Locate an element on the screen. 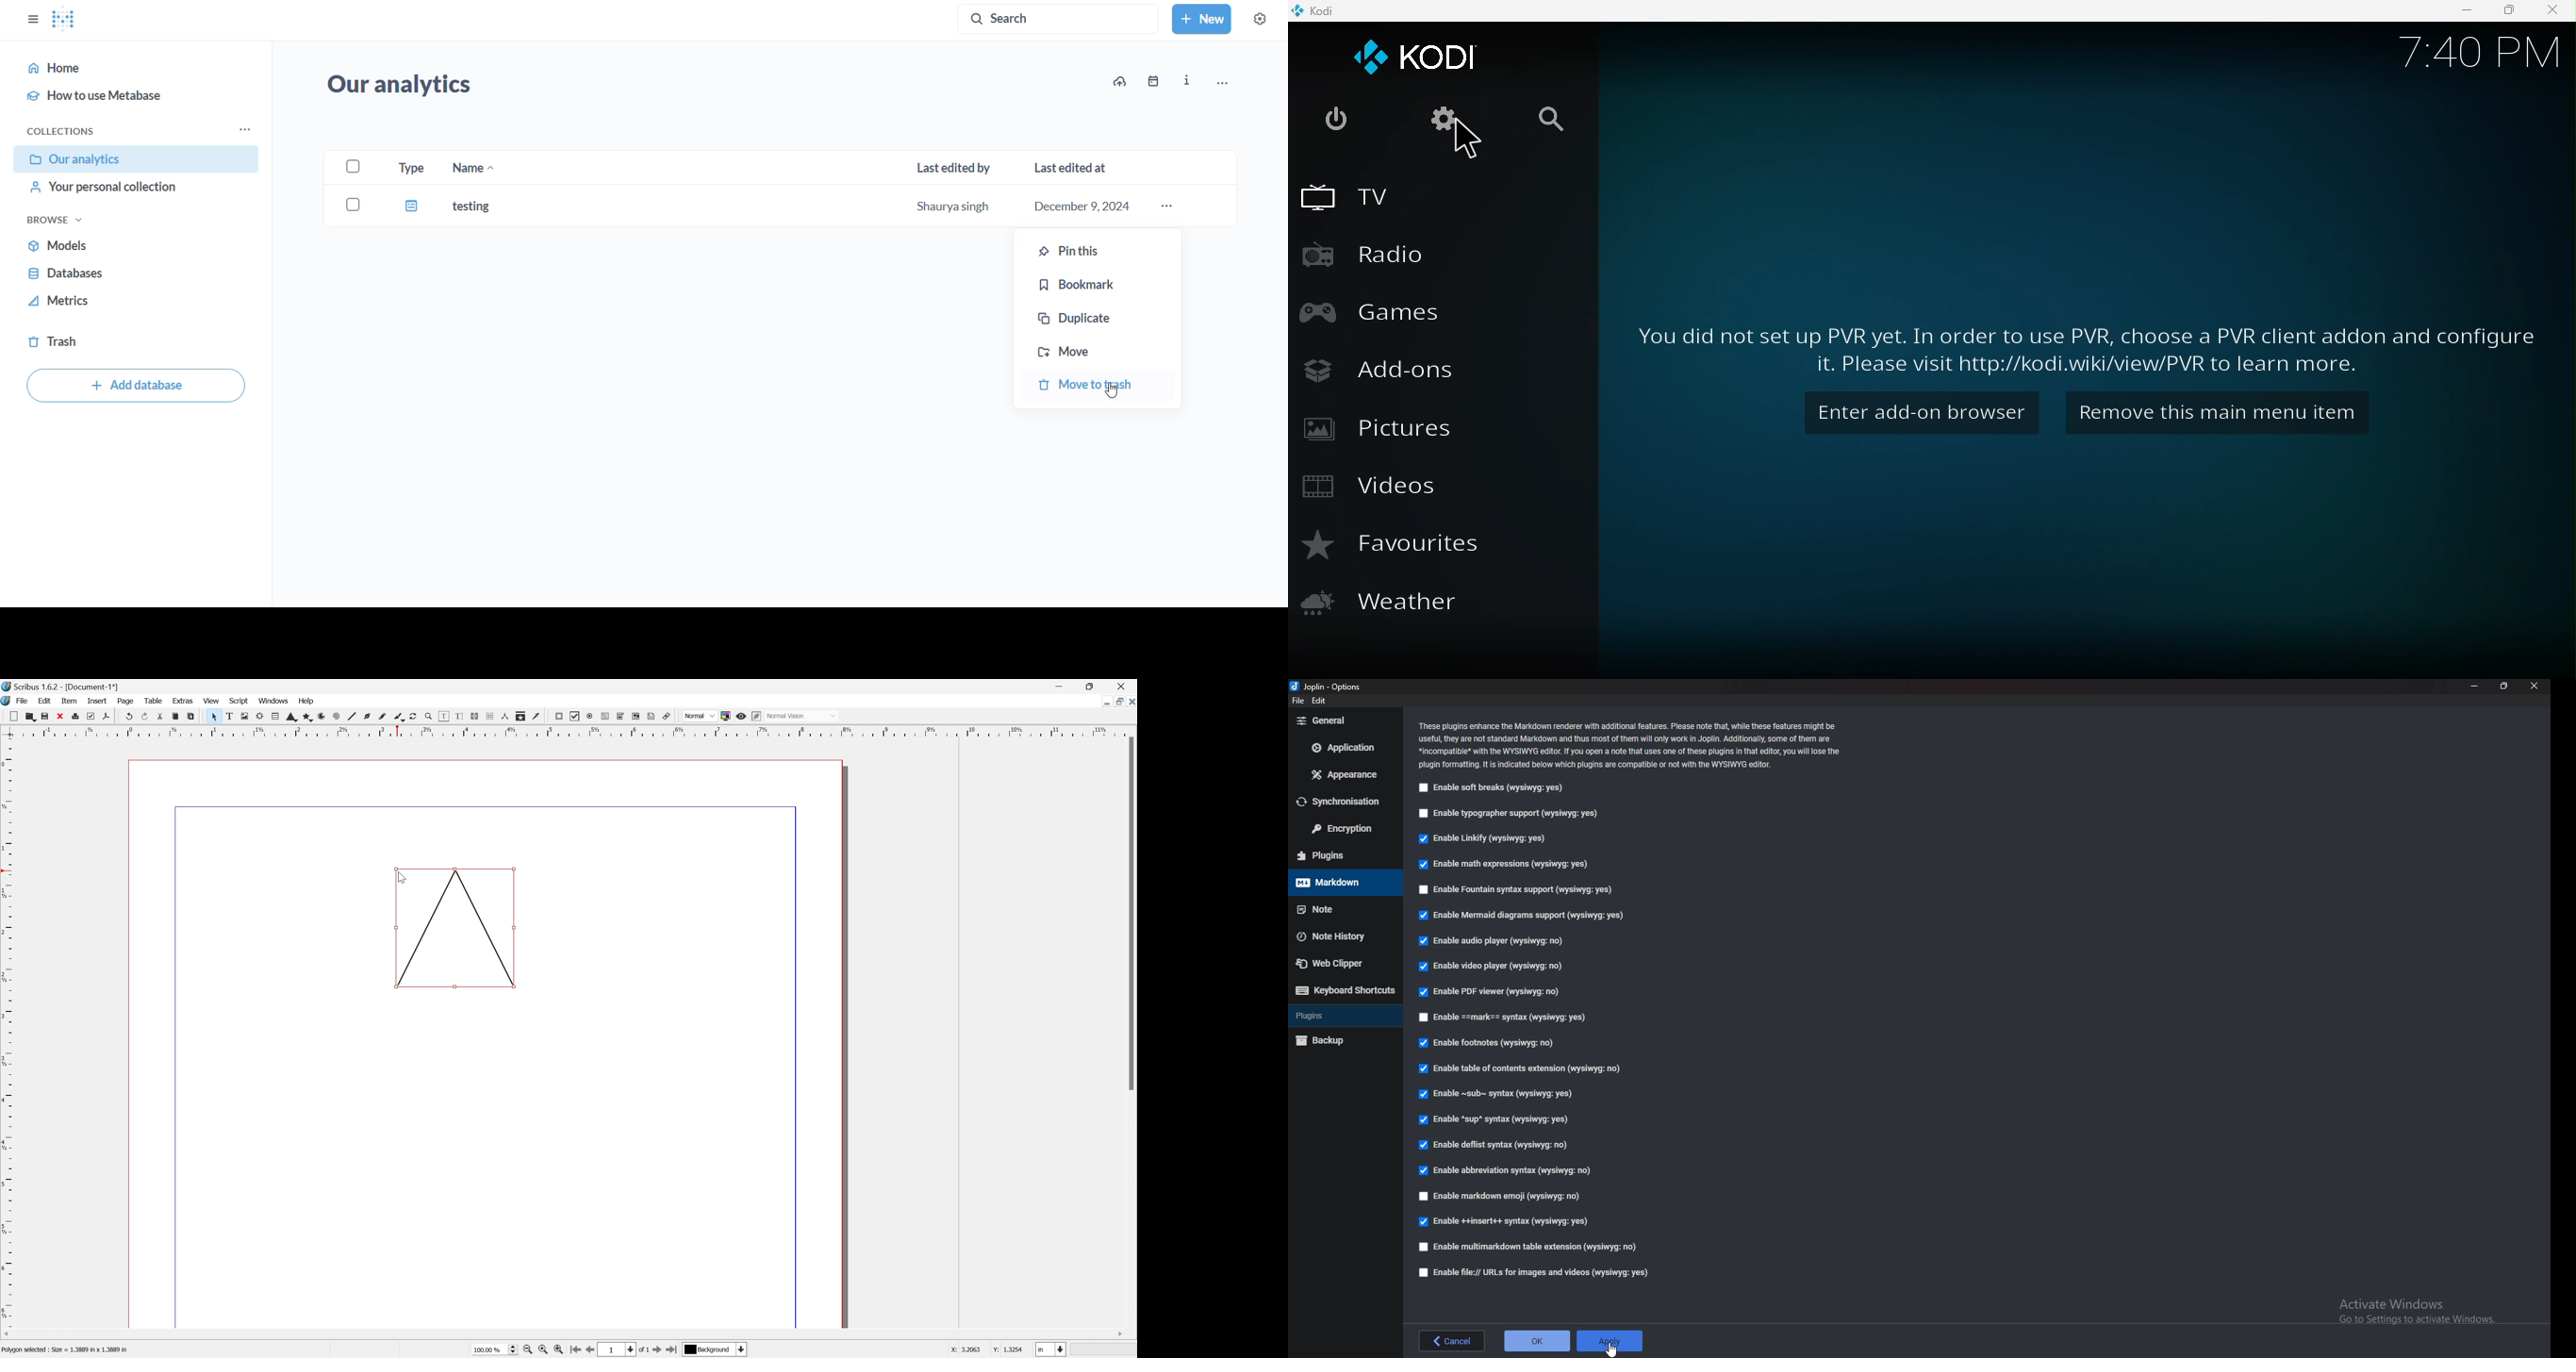 The height and width of the screenshot is (1372, 2576). of 1 is located at coordinates (645, 1350).